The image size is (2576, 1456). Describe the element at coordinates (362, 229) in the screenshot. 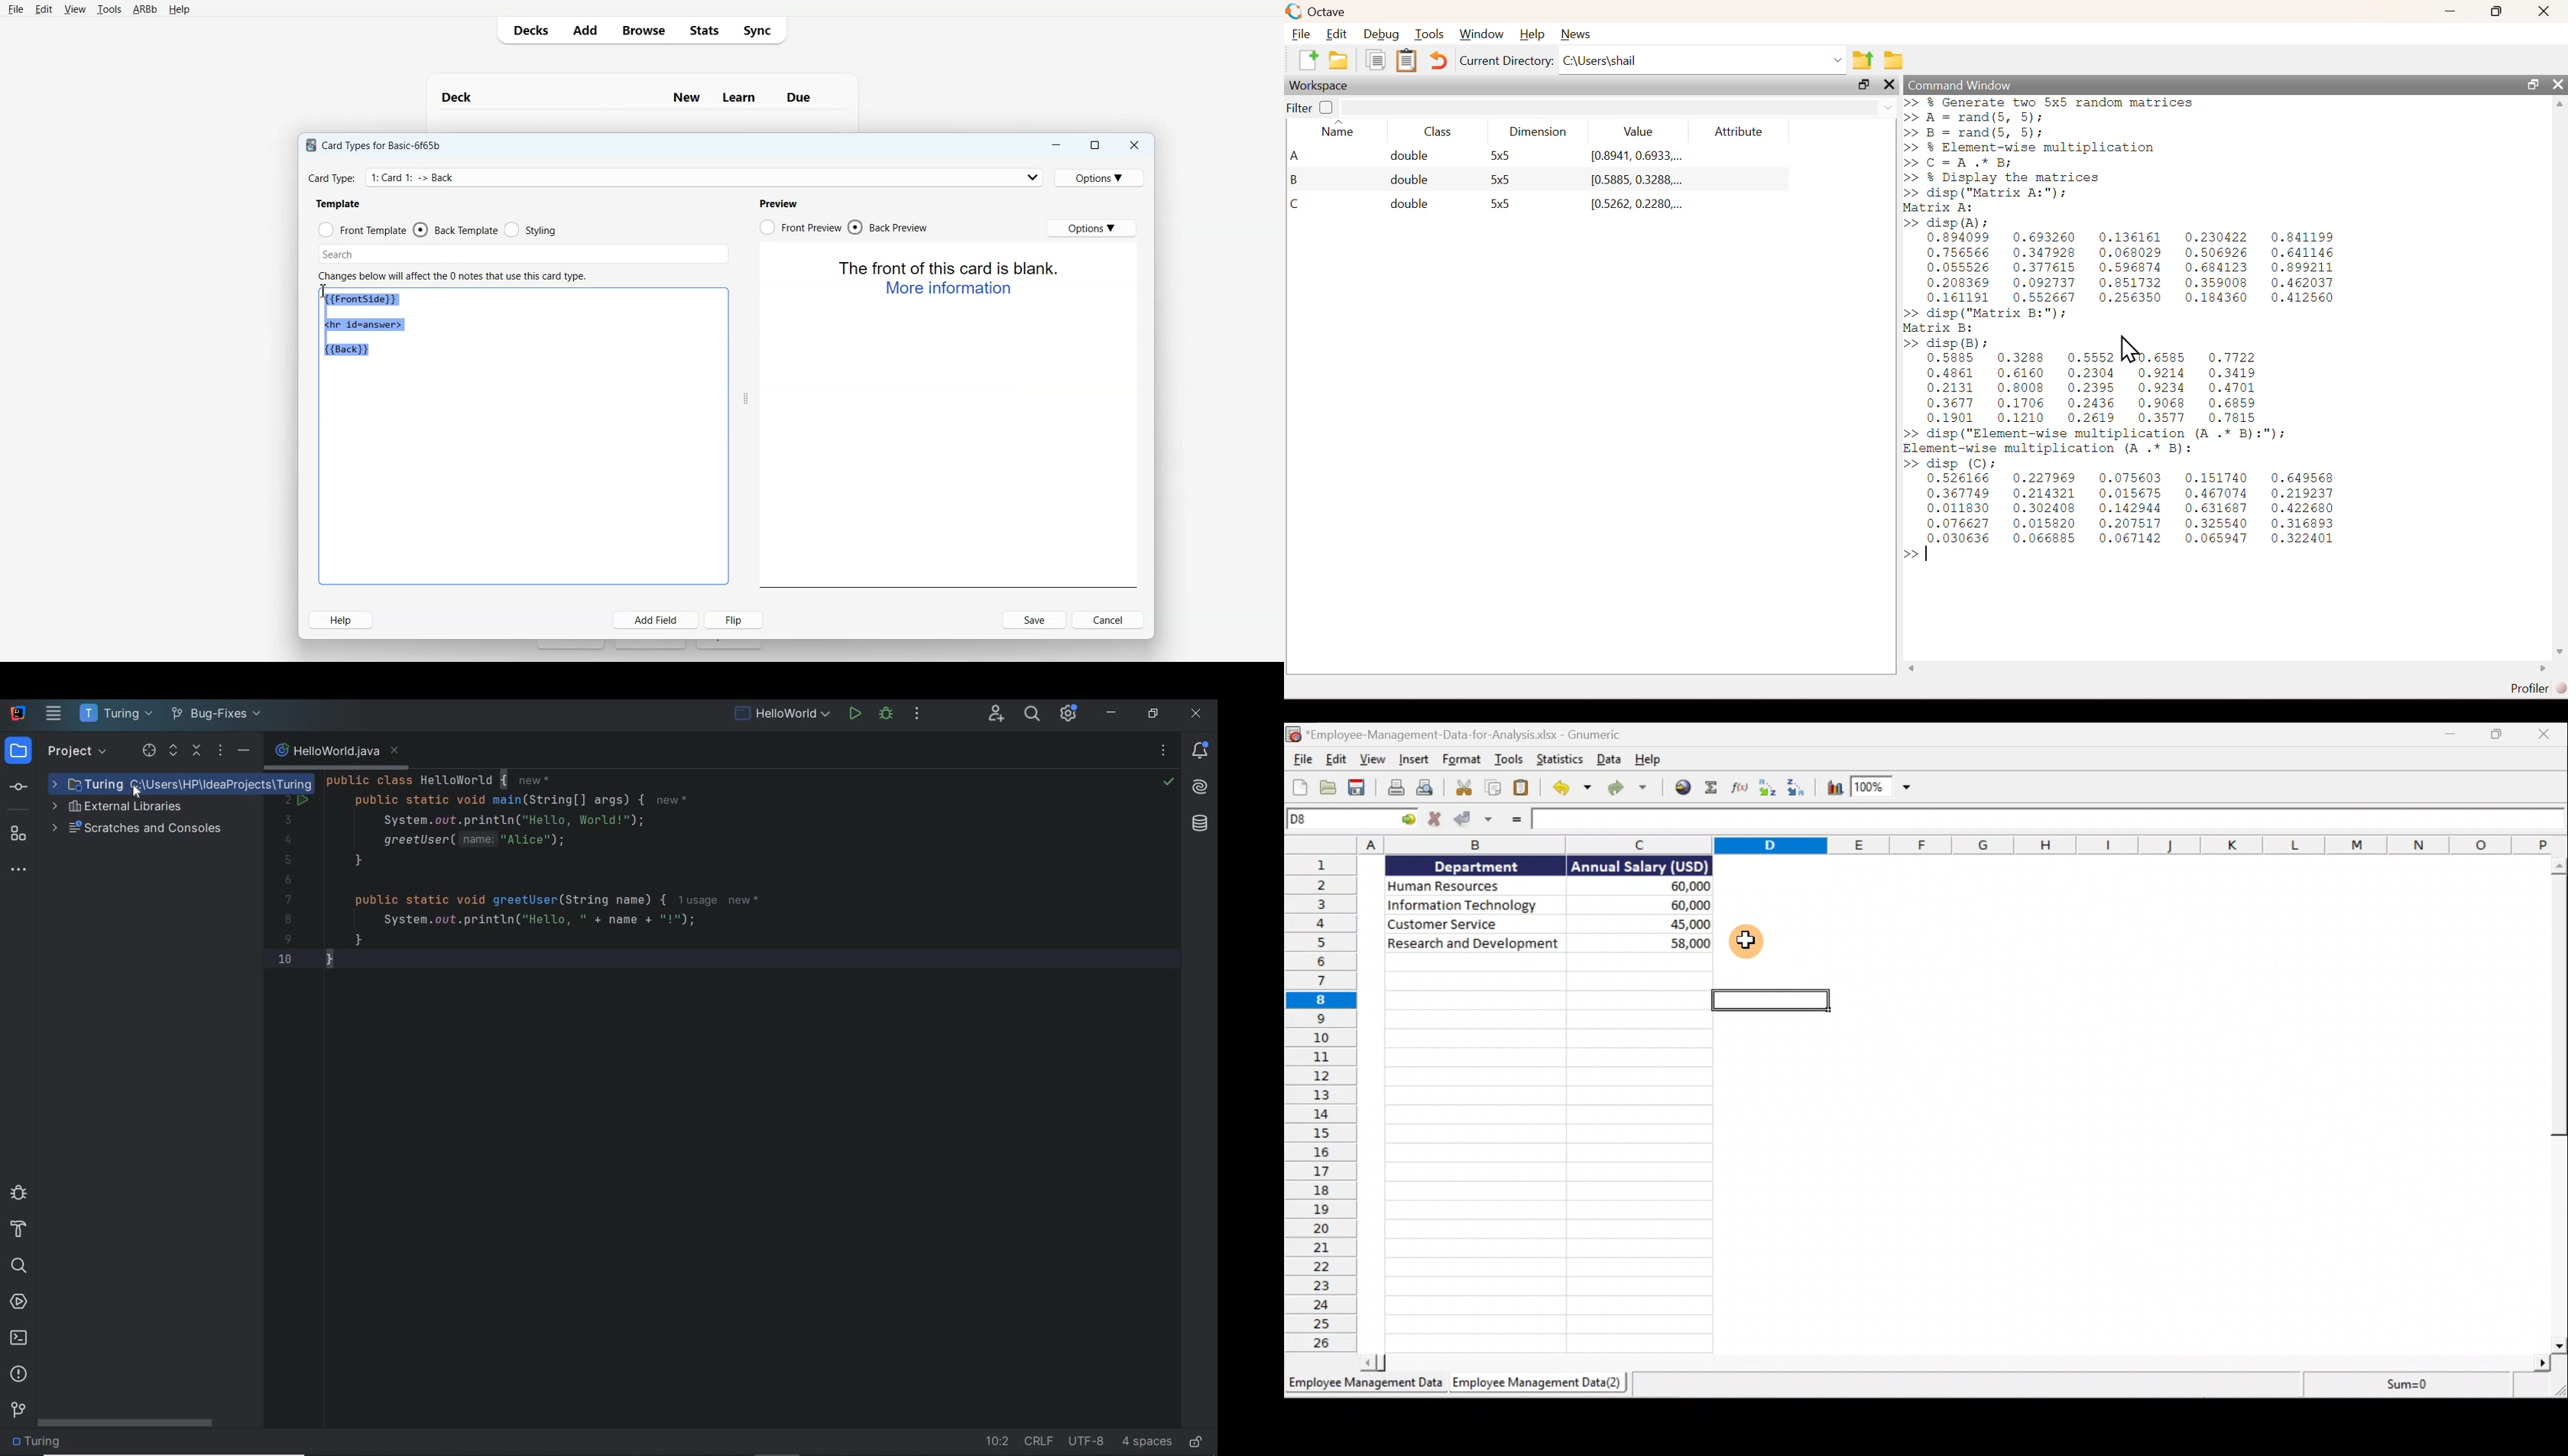

I see `Front Template` at that location.